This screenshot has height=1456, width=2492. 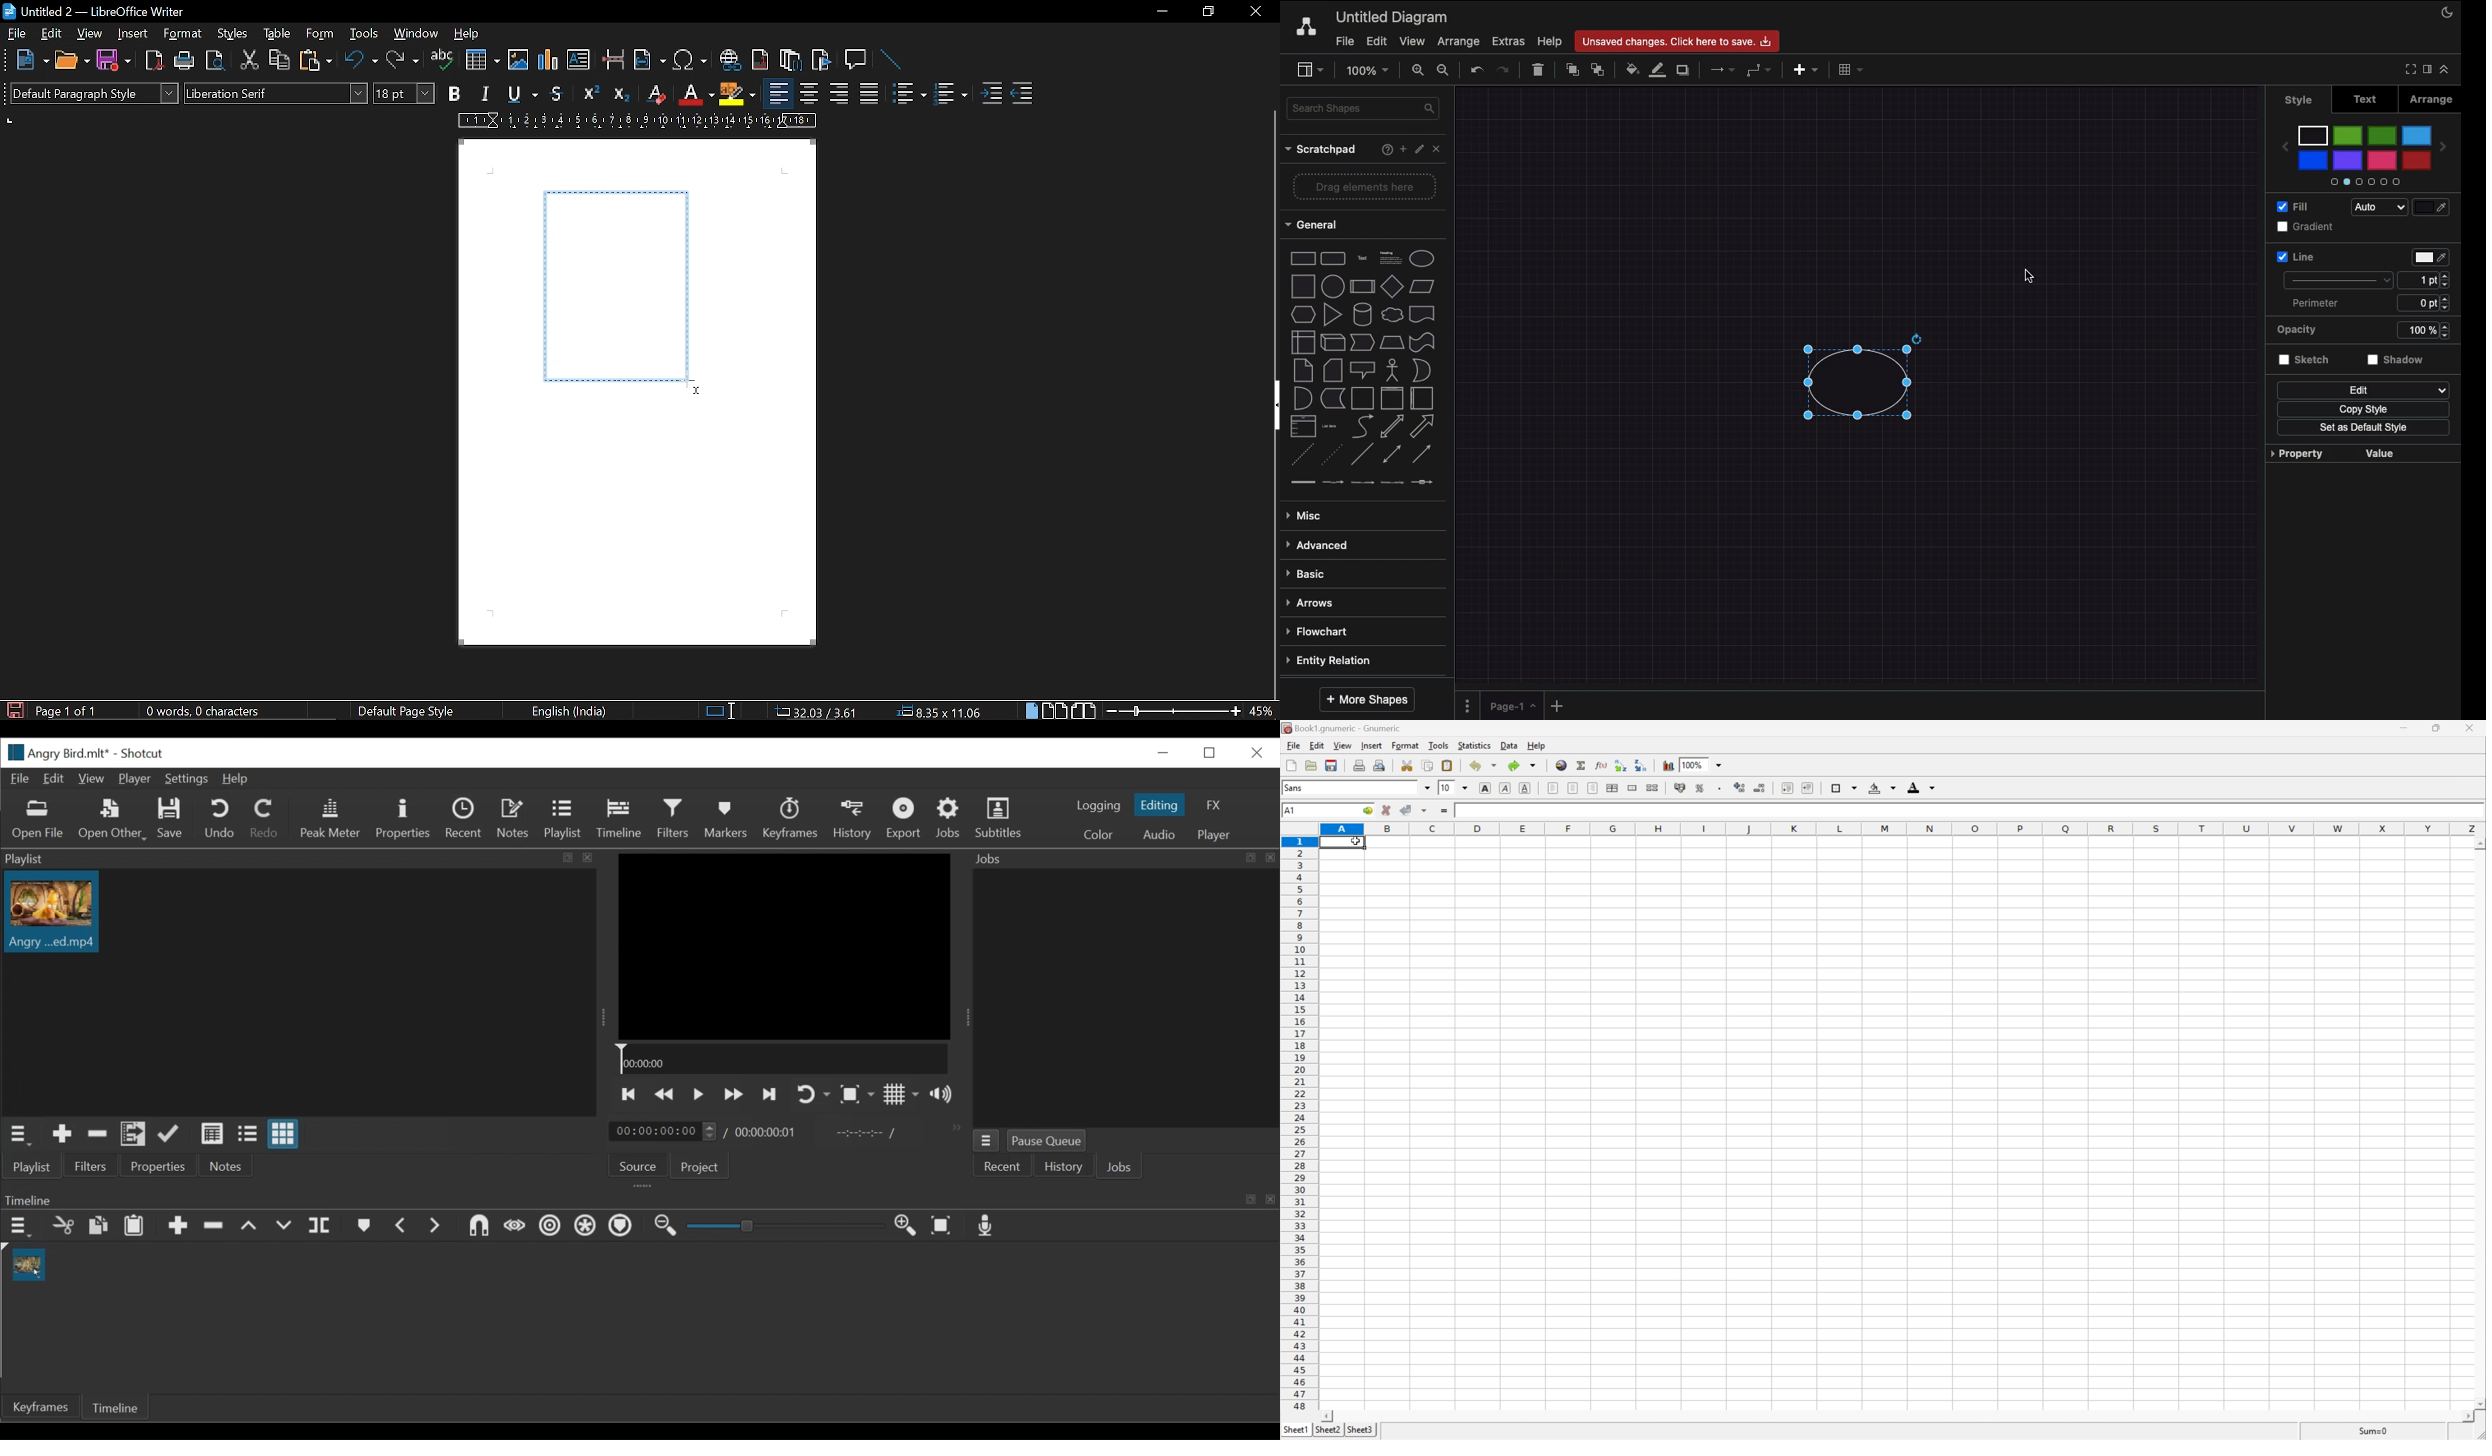 I want to click on open file, so click(x=1313, y=764).